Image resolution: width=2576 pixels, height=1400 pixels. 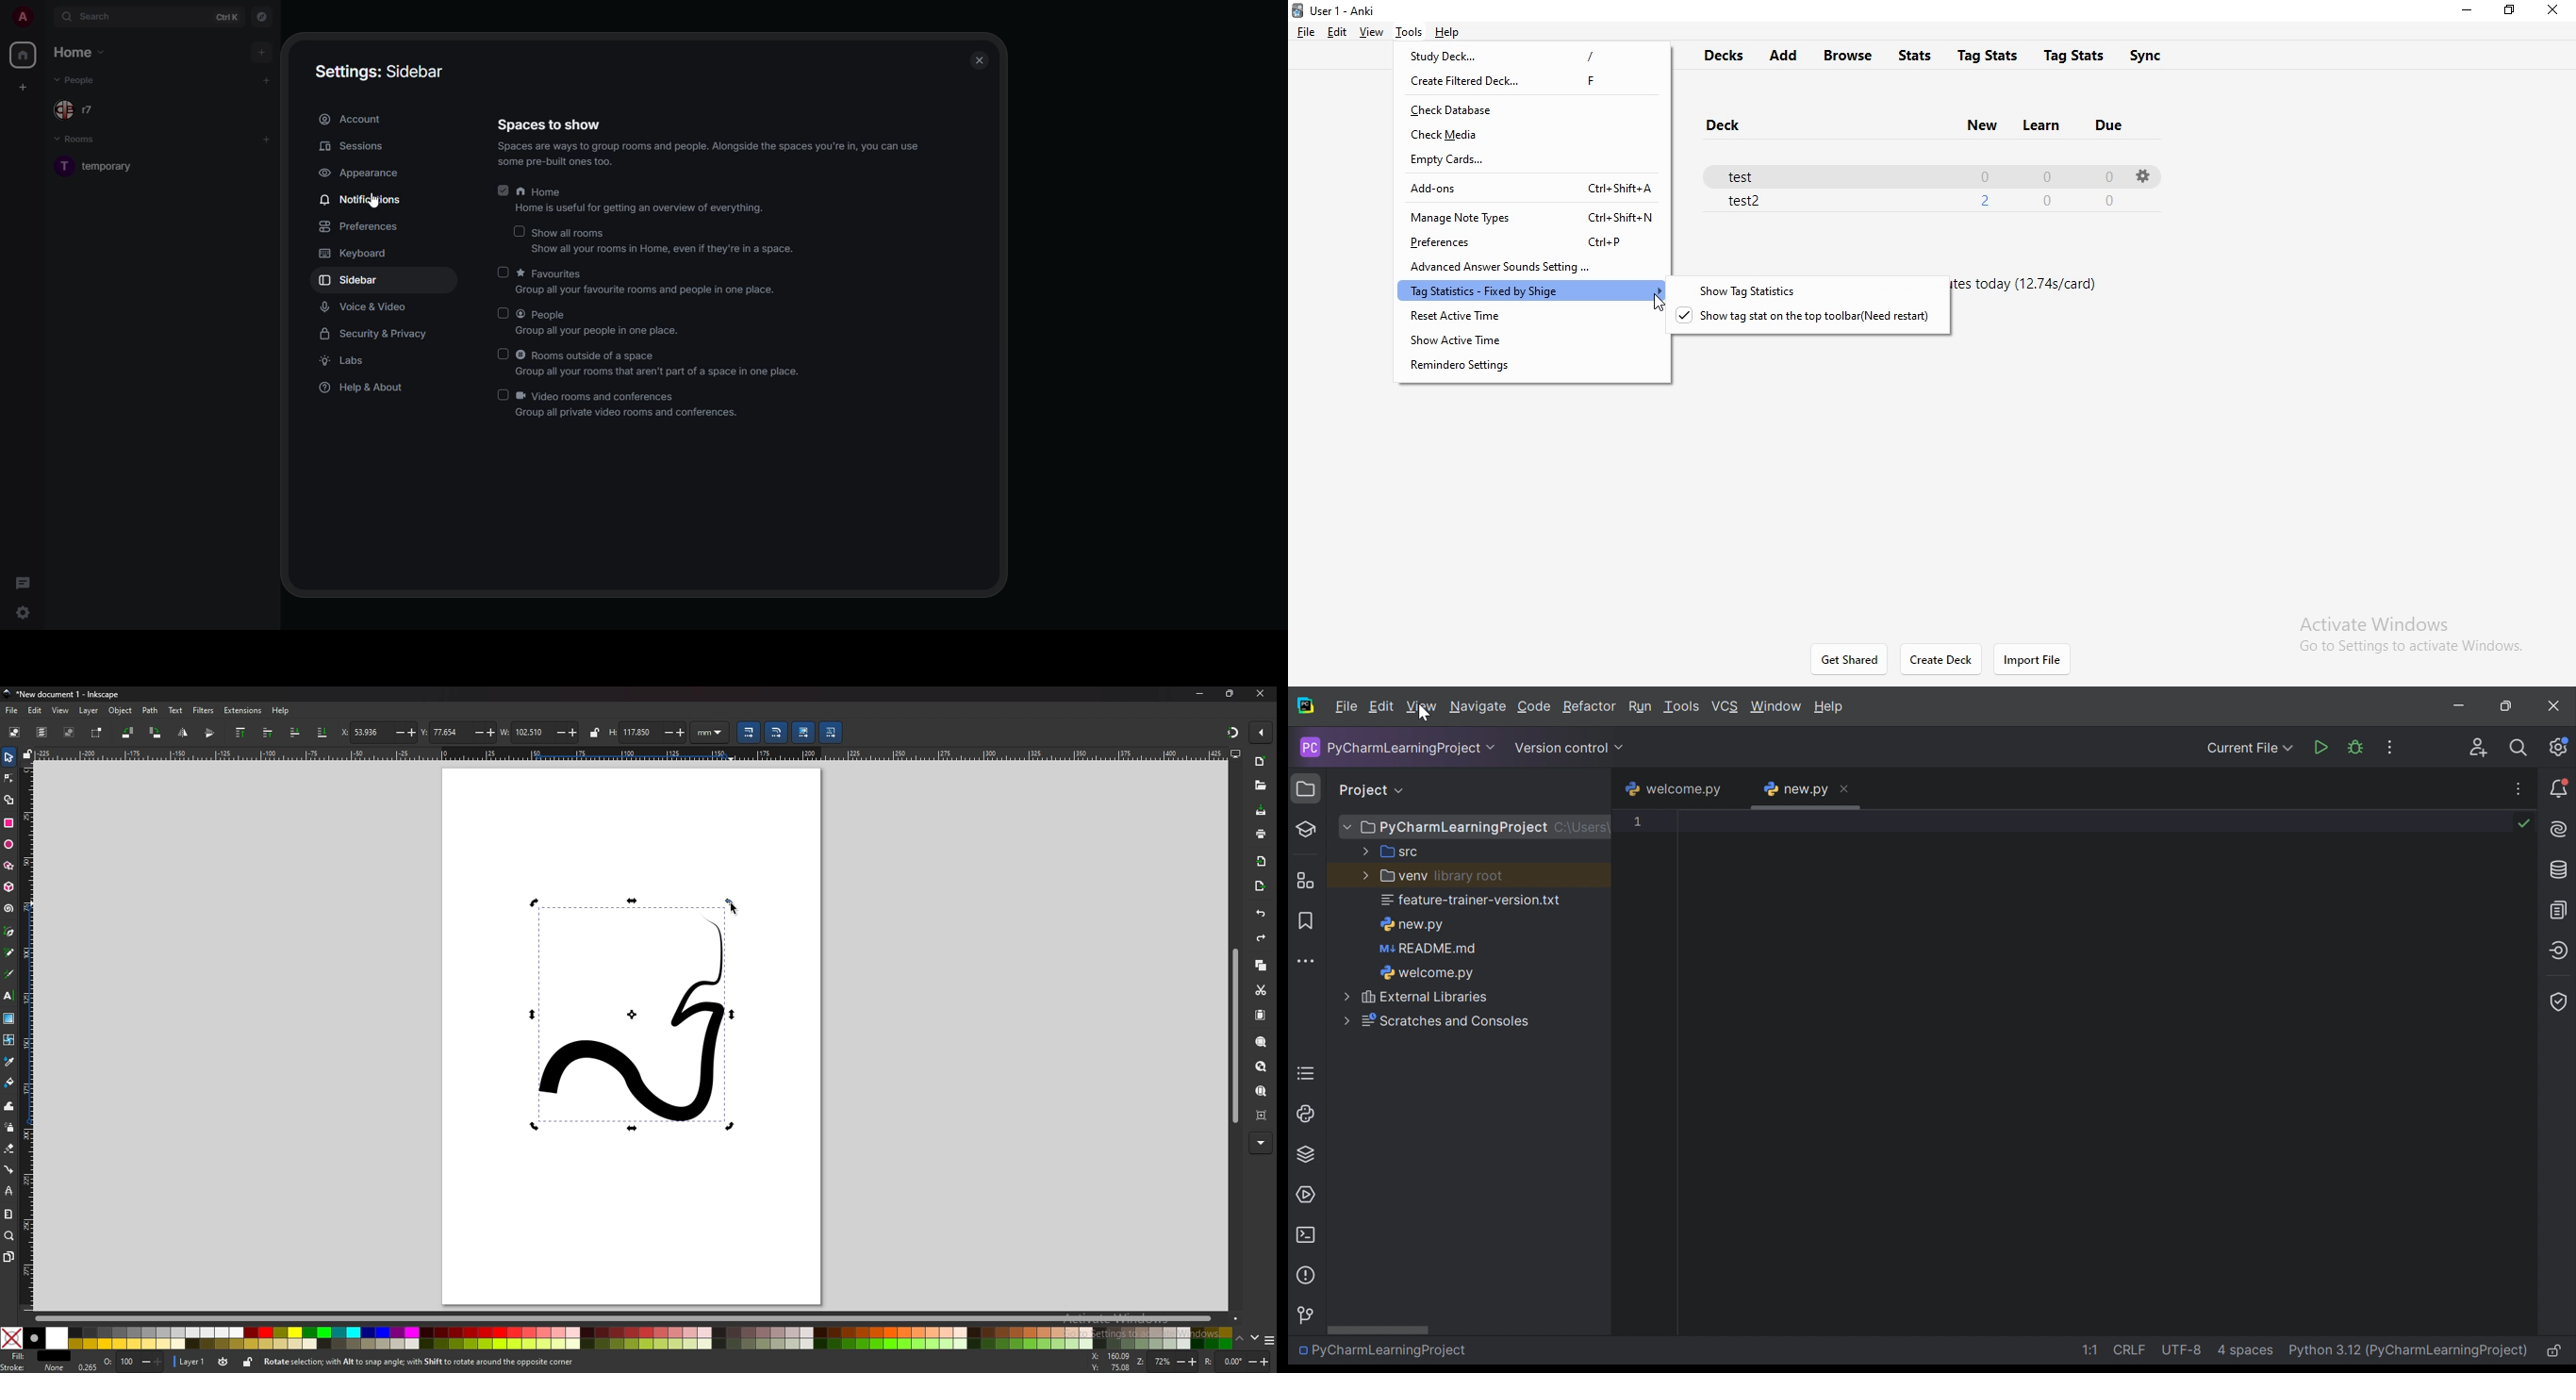 What do you see at coordinates (97, 733) in the screenshot?
I see `toggle selection box` at bounding box center [97, 733].